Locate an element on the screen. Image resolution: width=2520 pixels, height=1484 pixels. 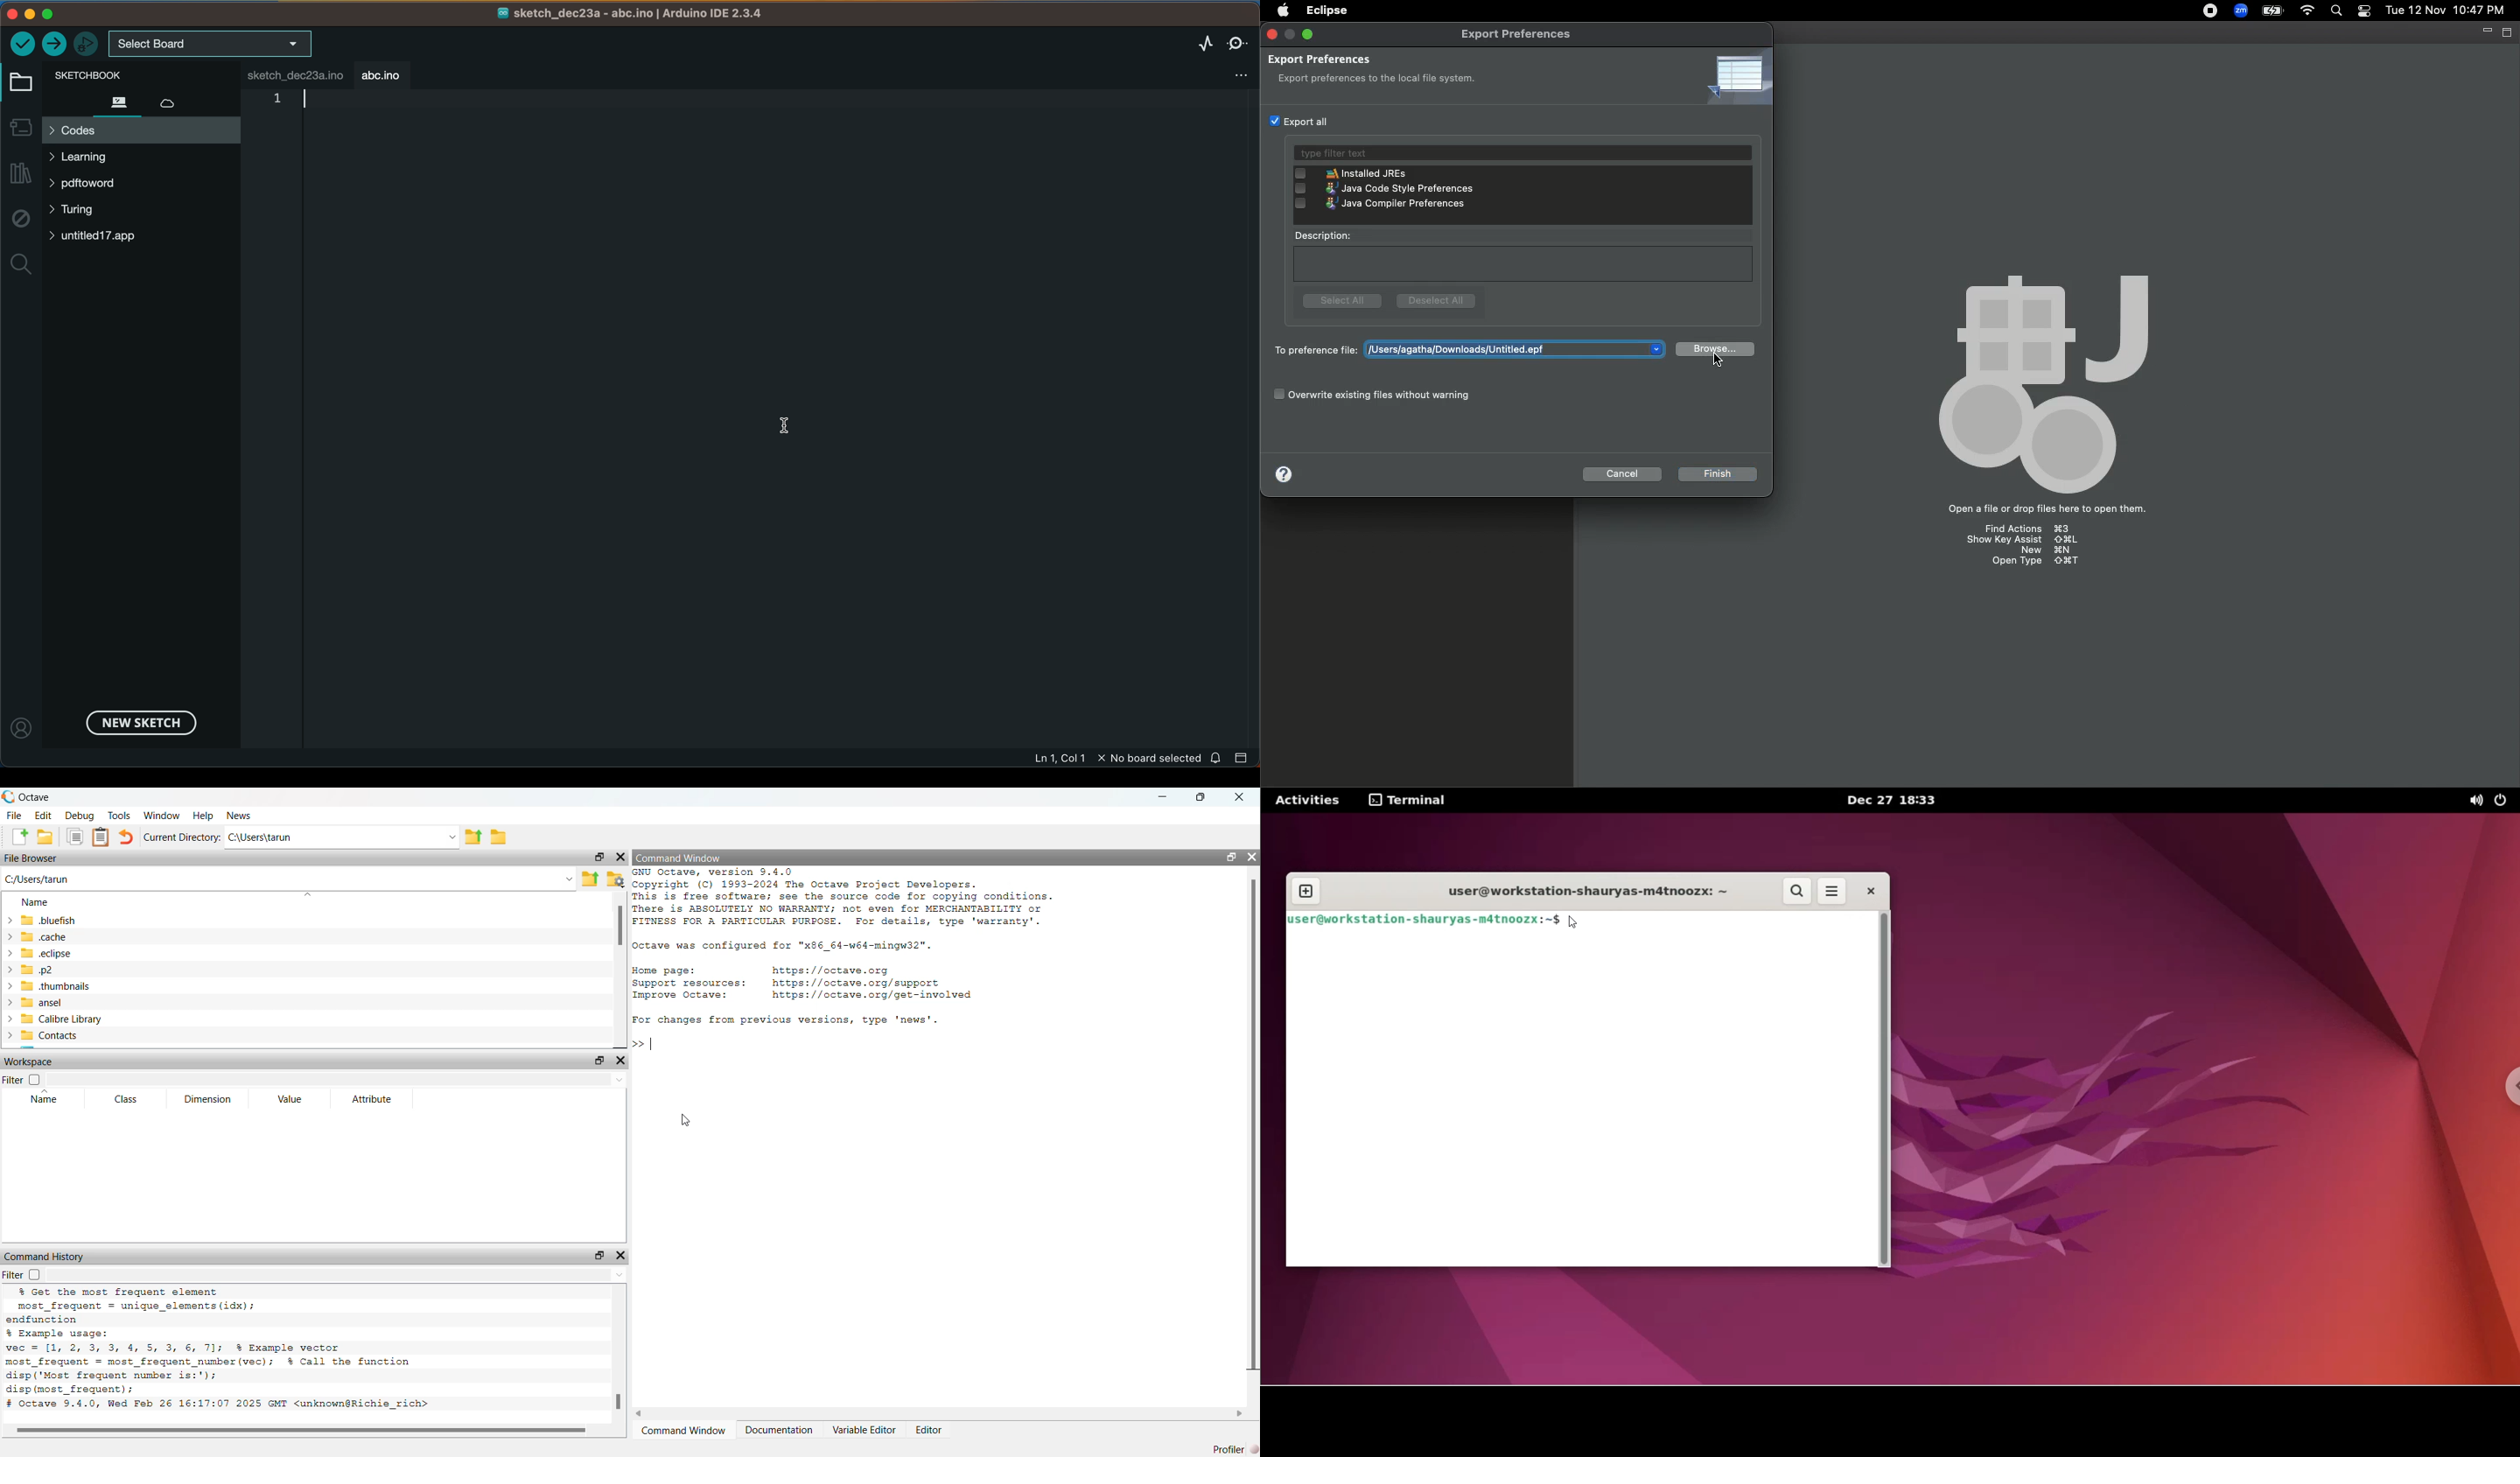
Documentation is located at coordinates (779, 1430).